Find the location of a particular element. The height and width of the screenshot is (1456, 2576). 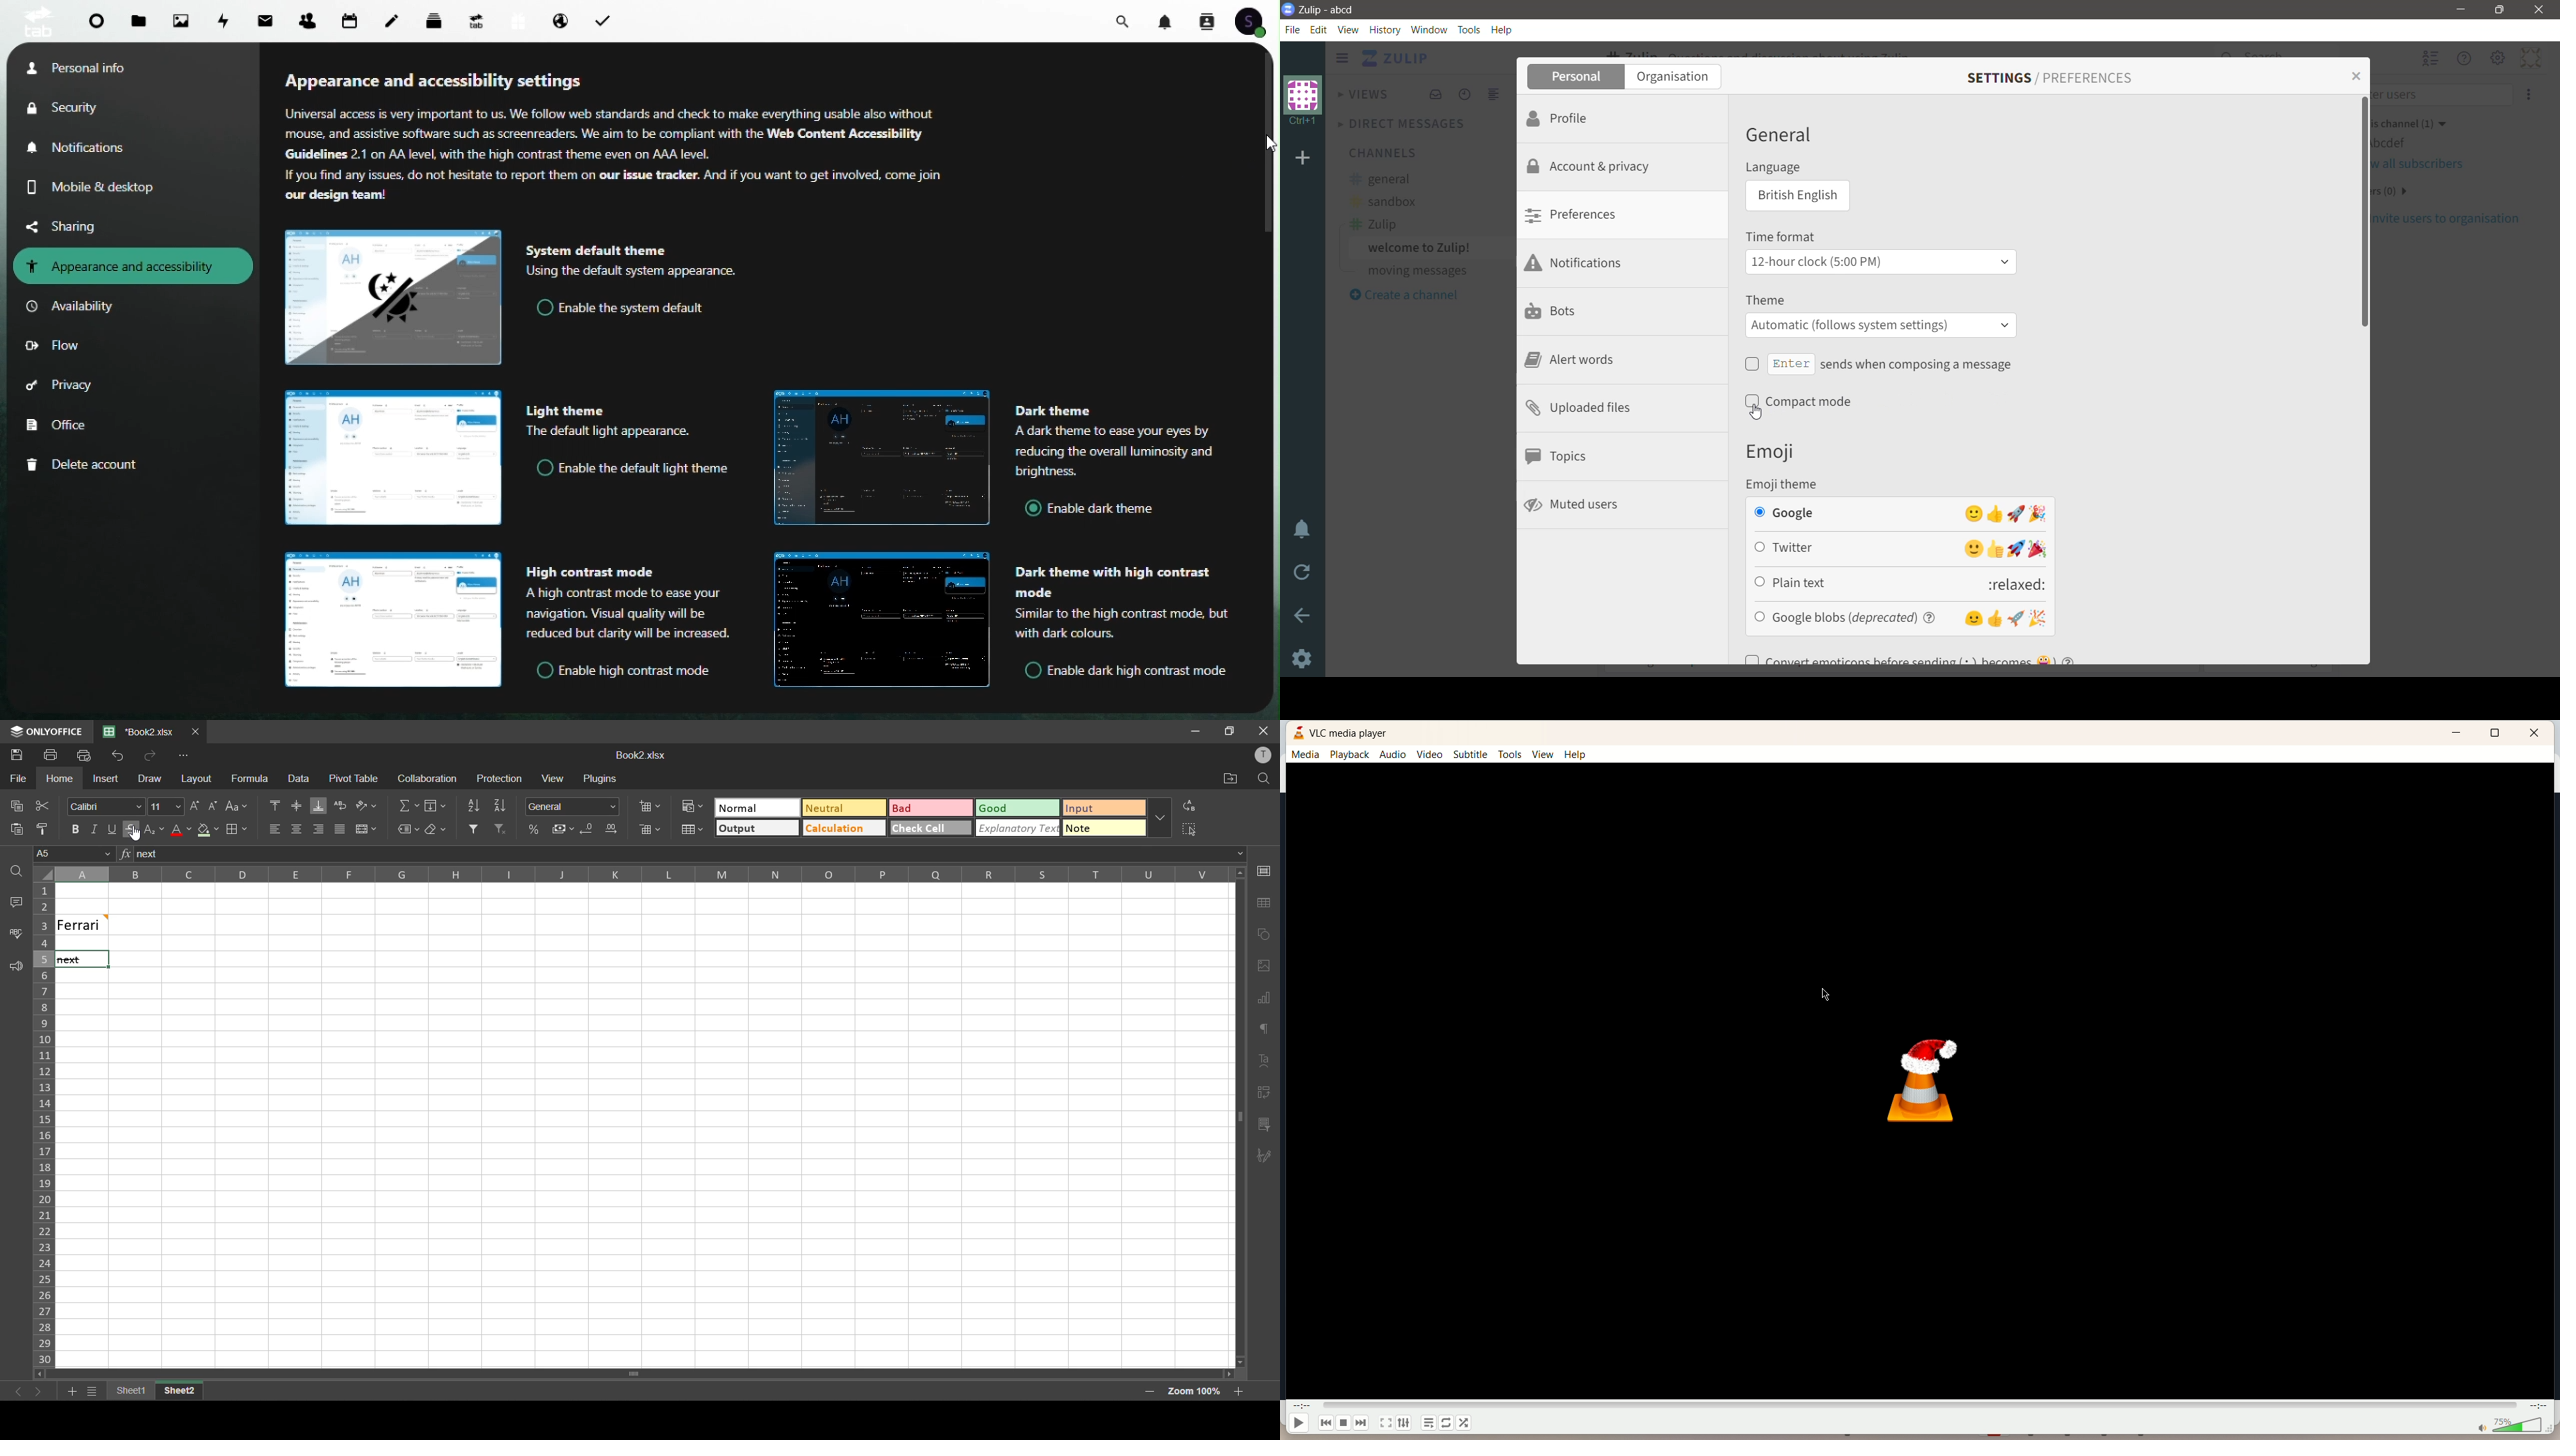

clear filter is located at coordinates (501, 831).